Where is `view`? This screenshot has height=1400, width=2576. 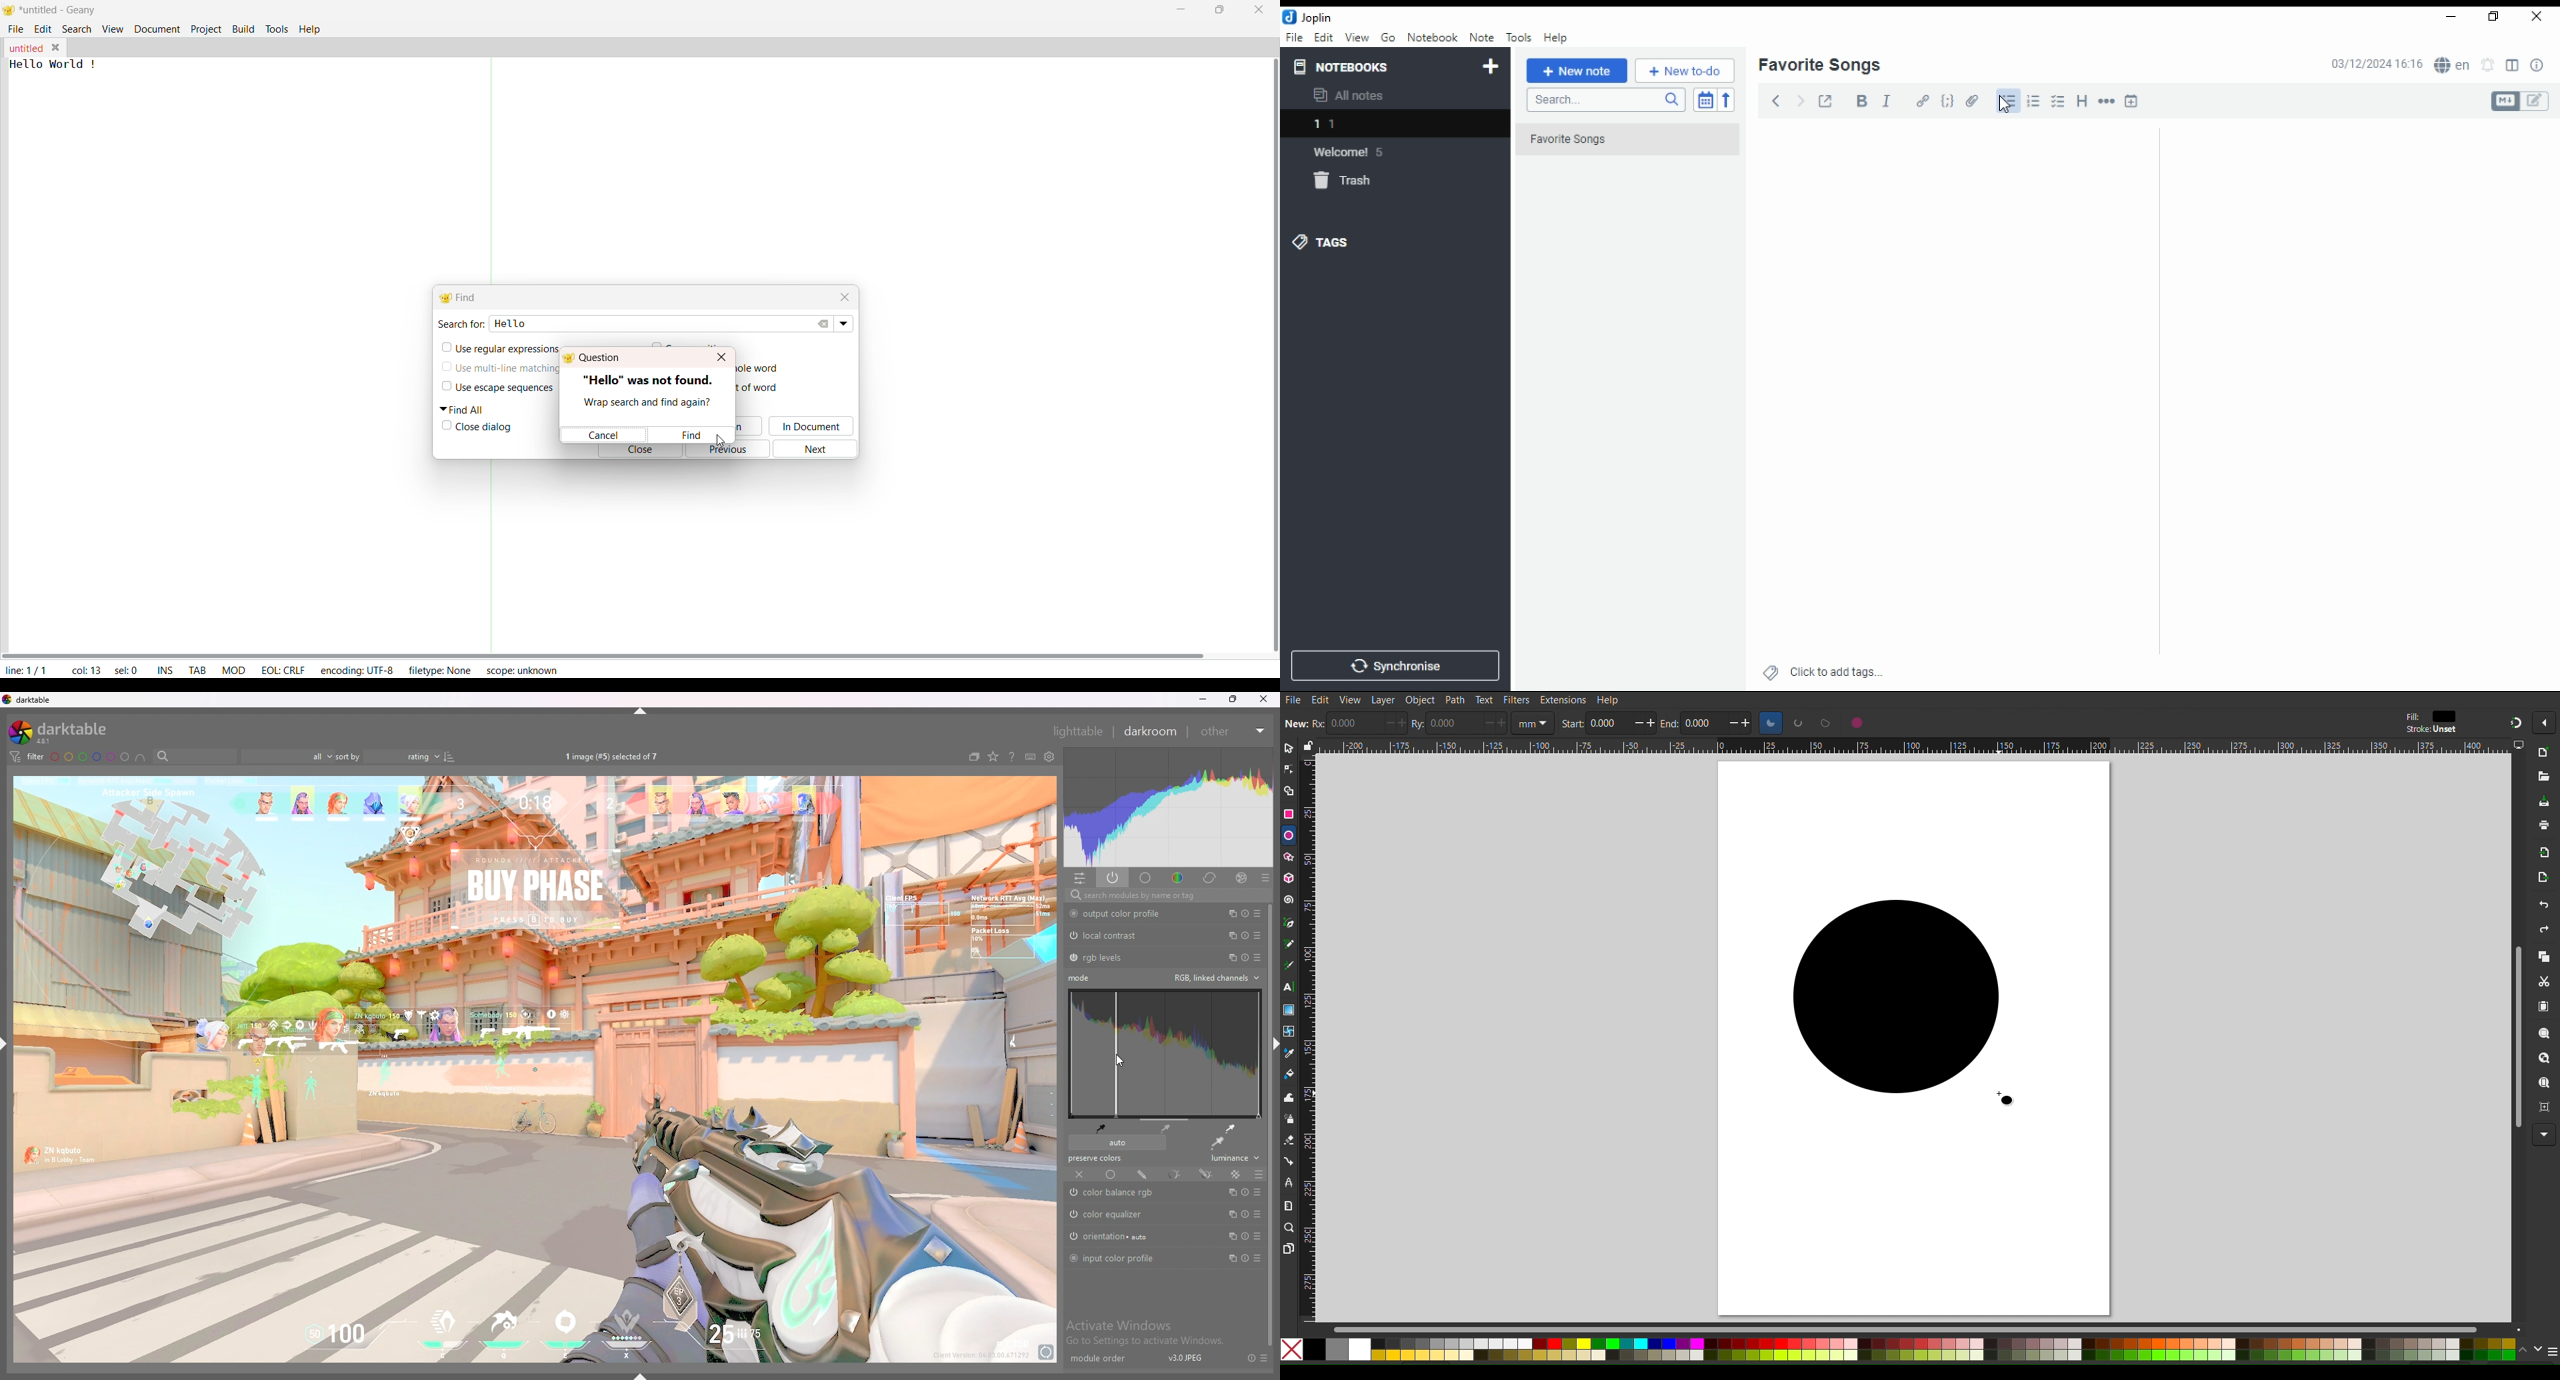 view is located at coordinates (1357, 38).